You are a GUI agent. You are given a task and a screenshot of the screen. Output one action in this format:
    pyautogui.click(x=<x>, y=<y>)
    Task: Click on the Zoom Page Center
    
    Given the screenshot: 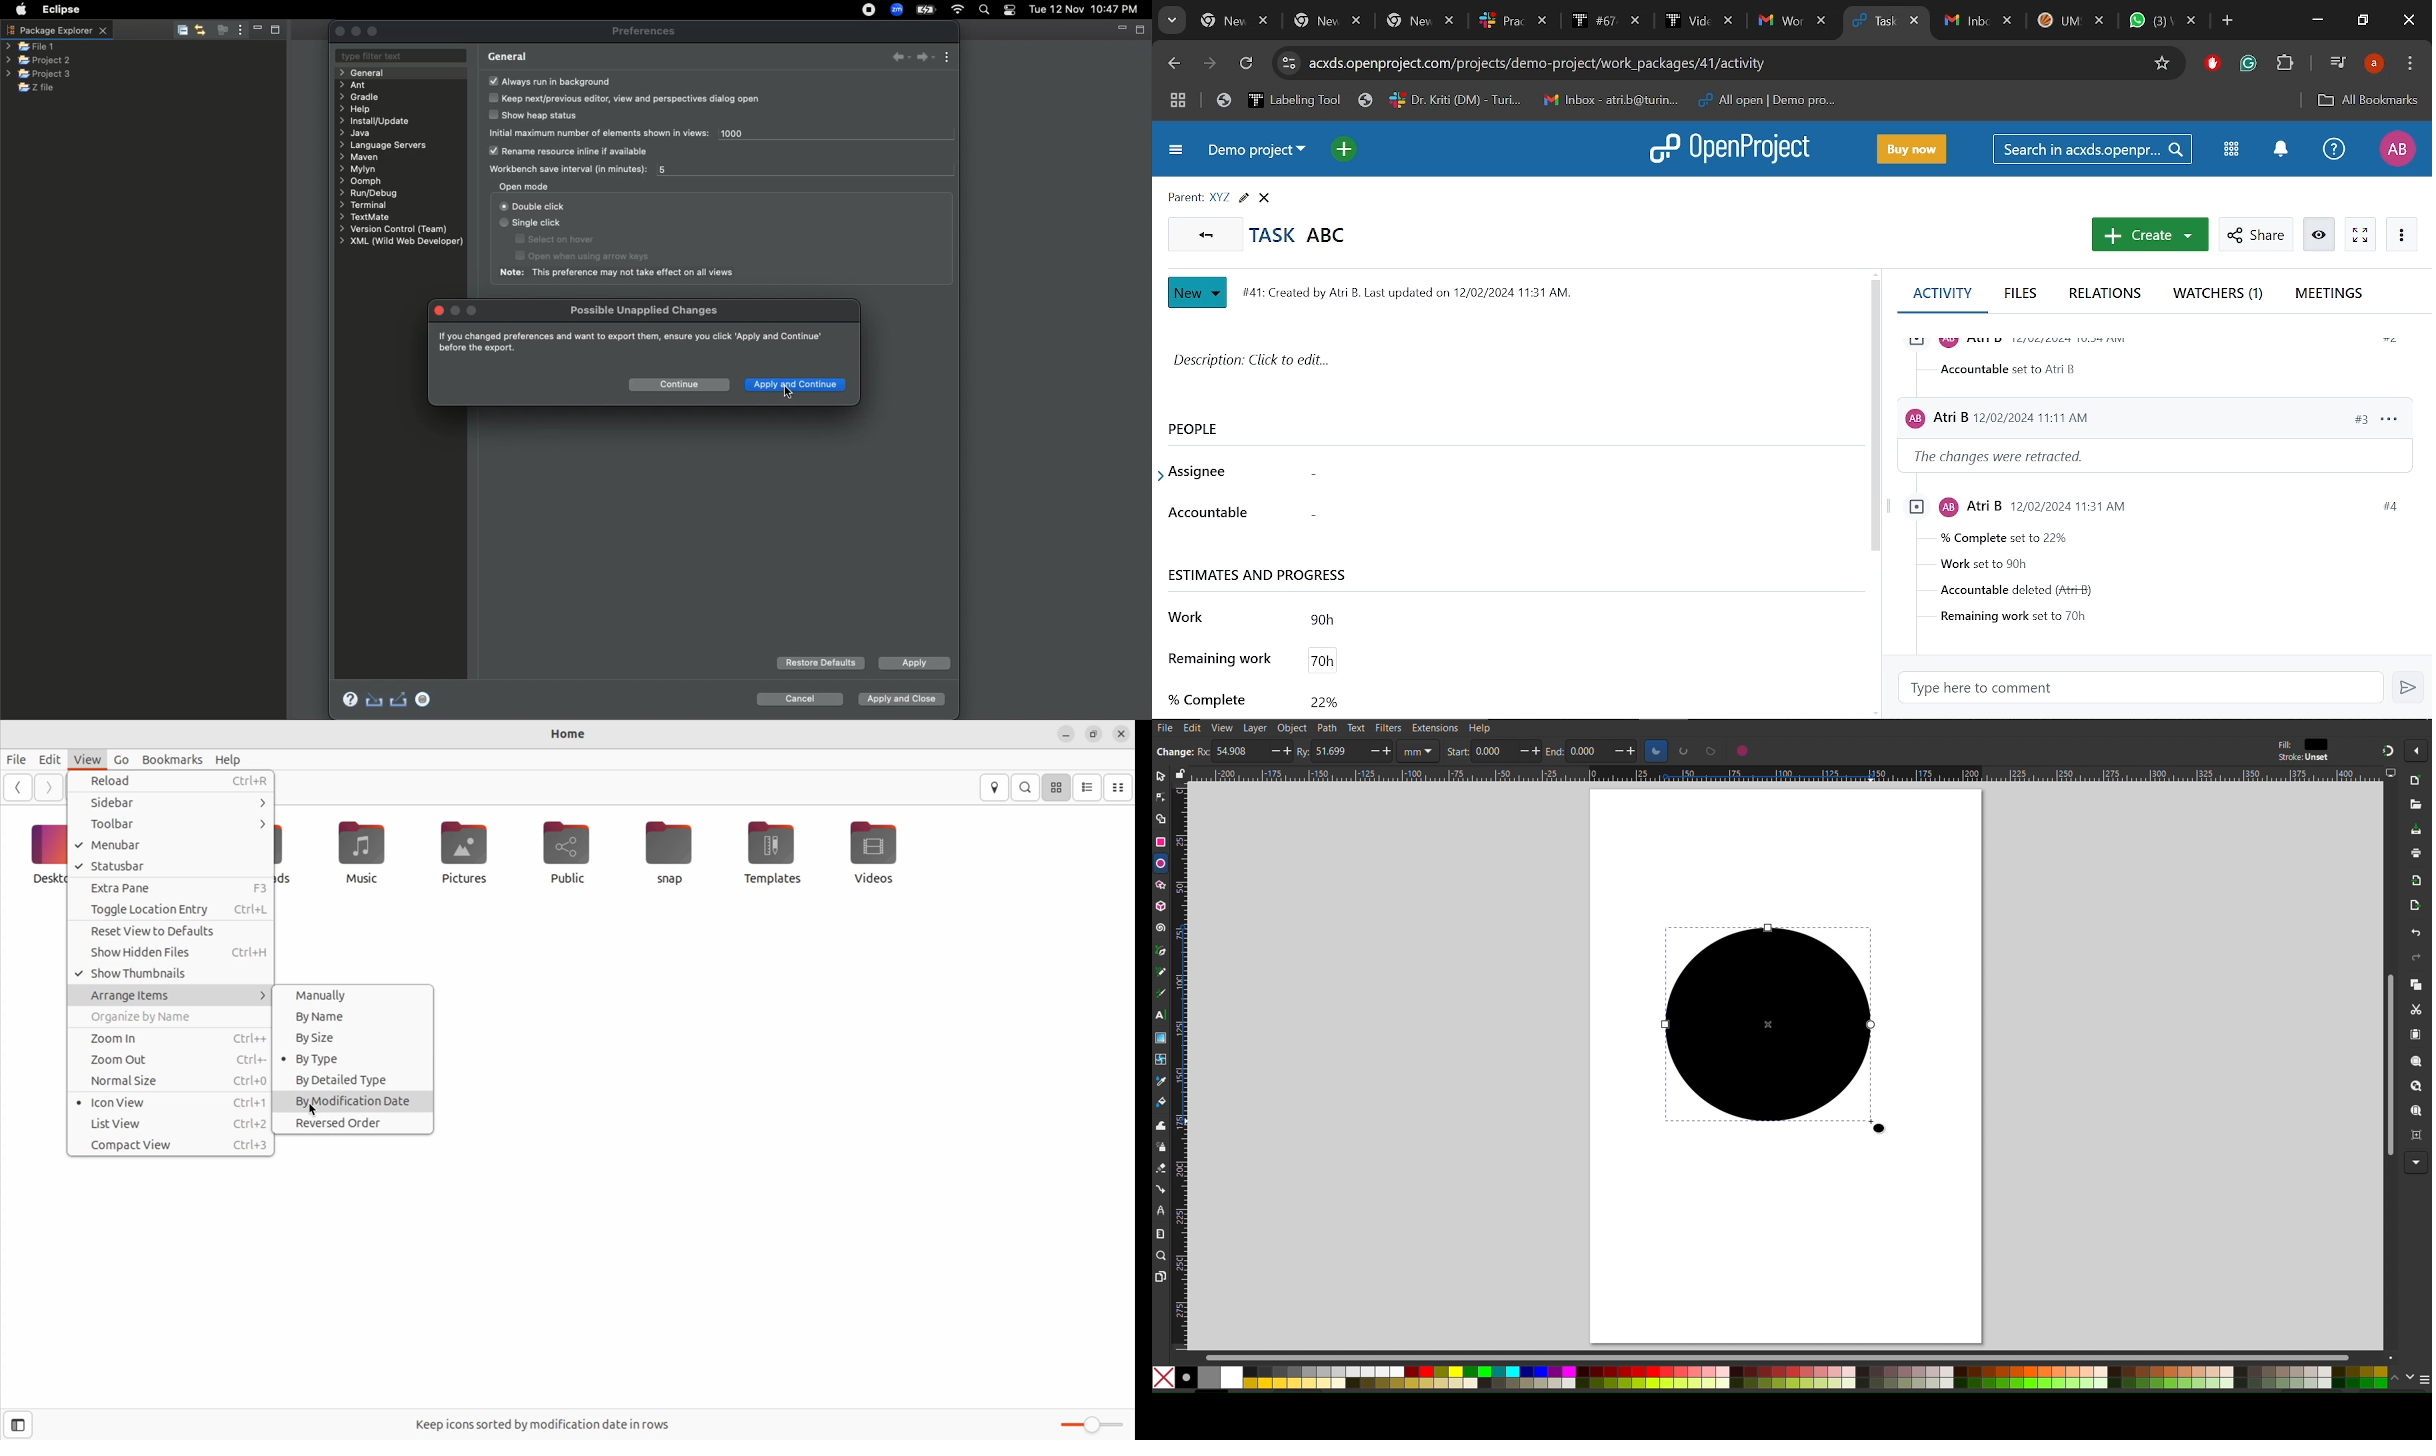 What is the action you would take?
    pyautogui.click(x=2416, y=1136)
    